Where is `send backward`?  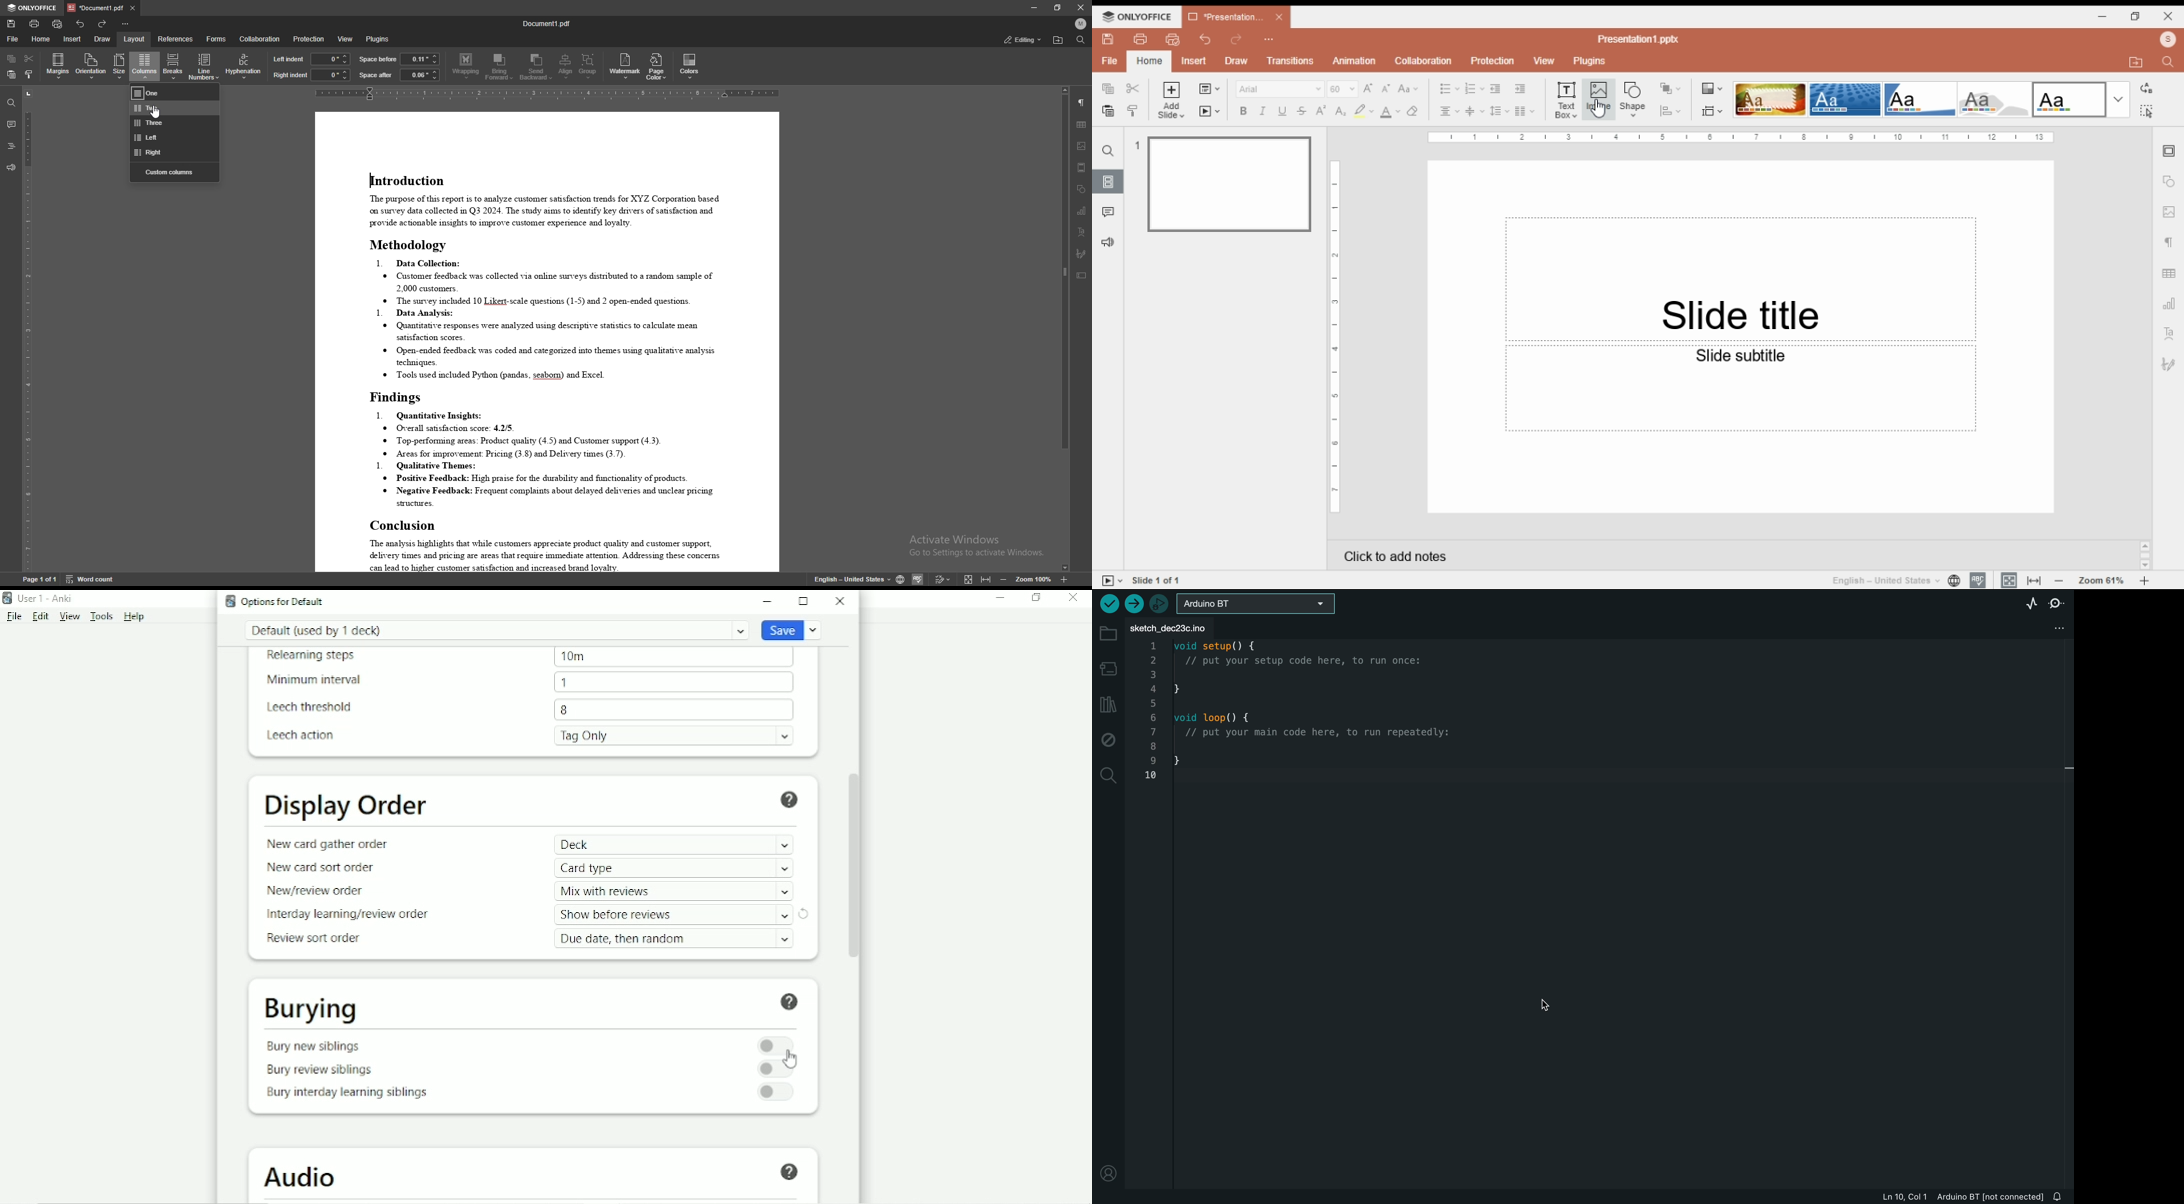
send backward is located at coordinates (536, 67).